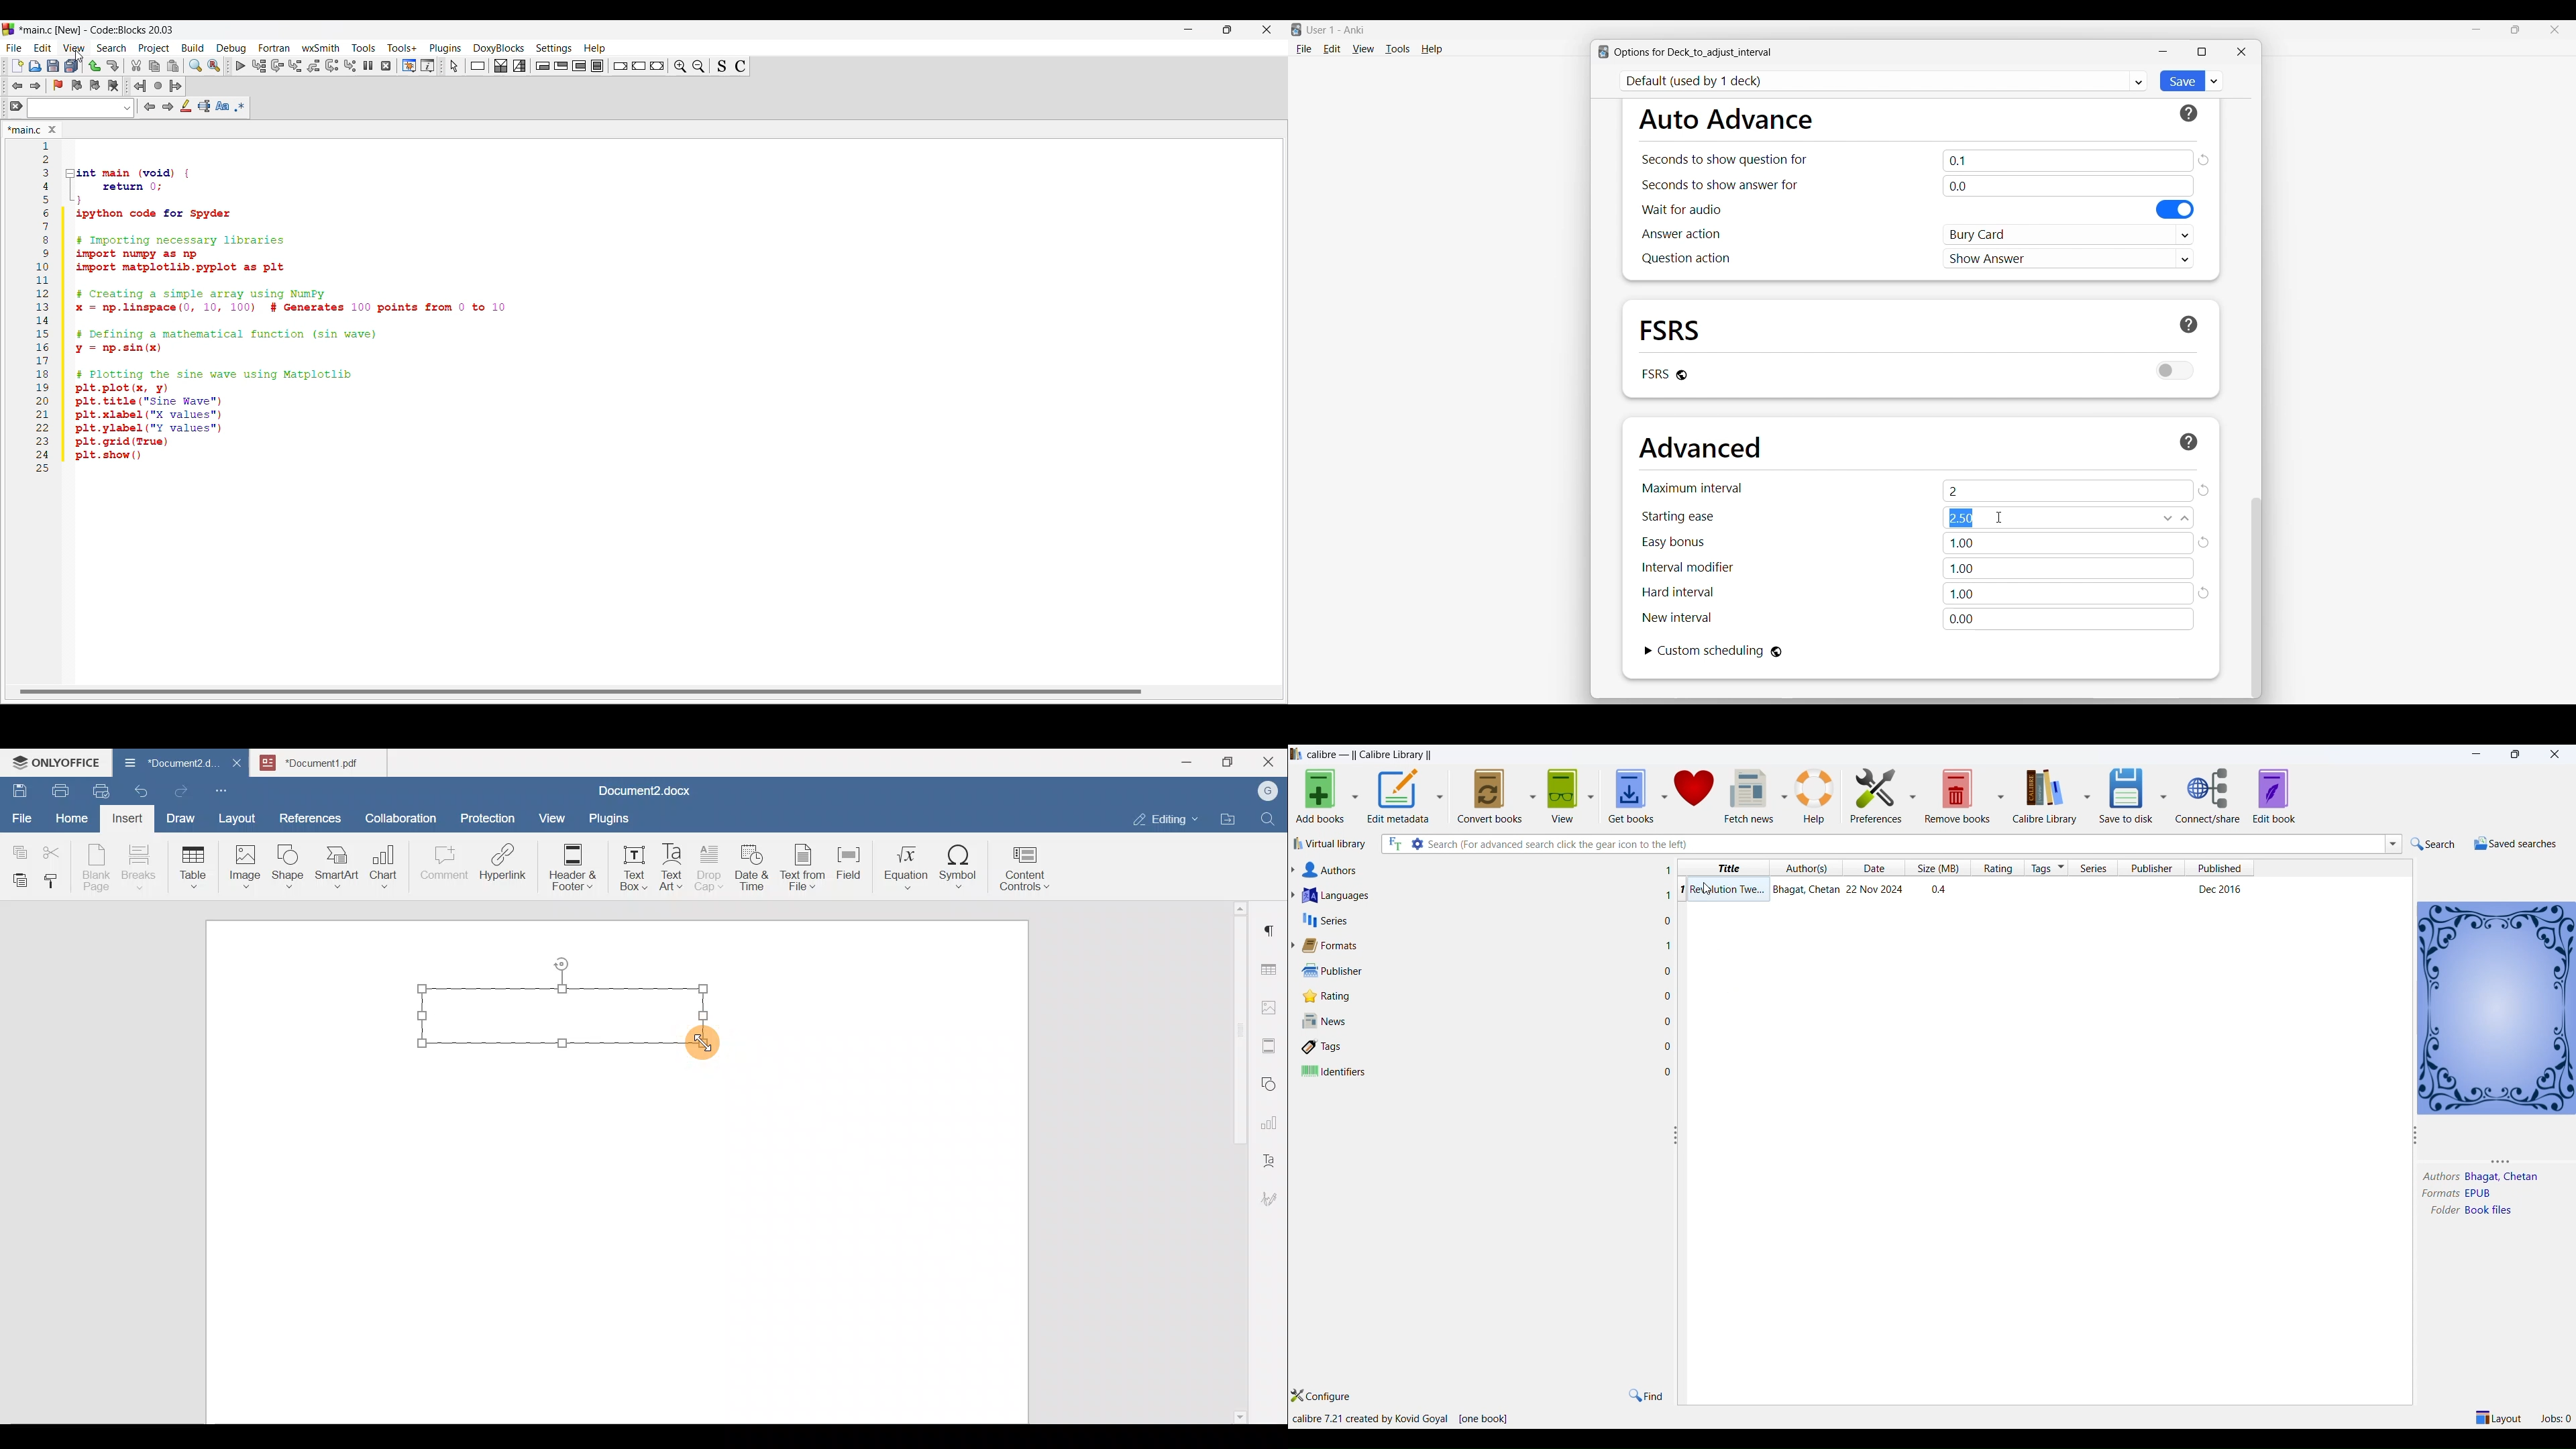 The height and width of the screenshot is (1456, 2576). Describe the element at coordinates (691, 1037) in the screenshot. I see `Cursor` at that location.